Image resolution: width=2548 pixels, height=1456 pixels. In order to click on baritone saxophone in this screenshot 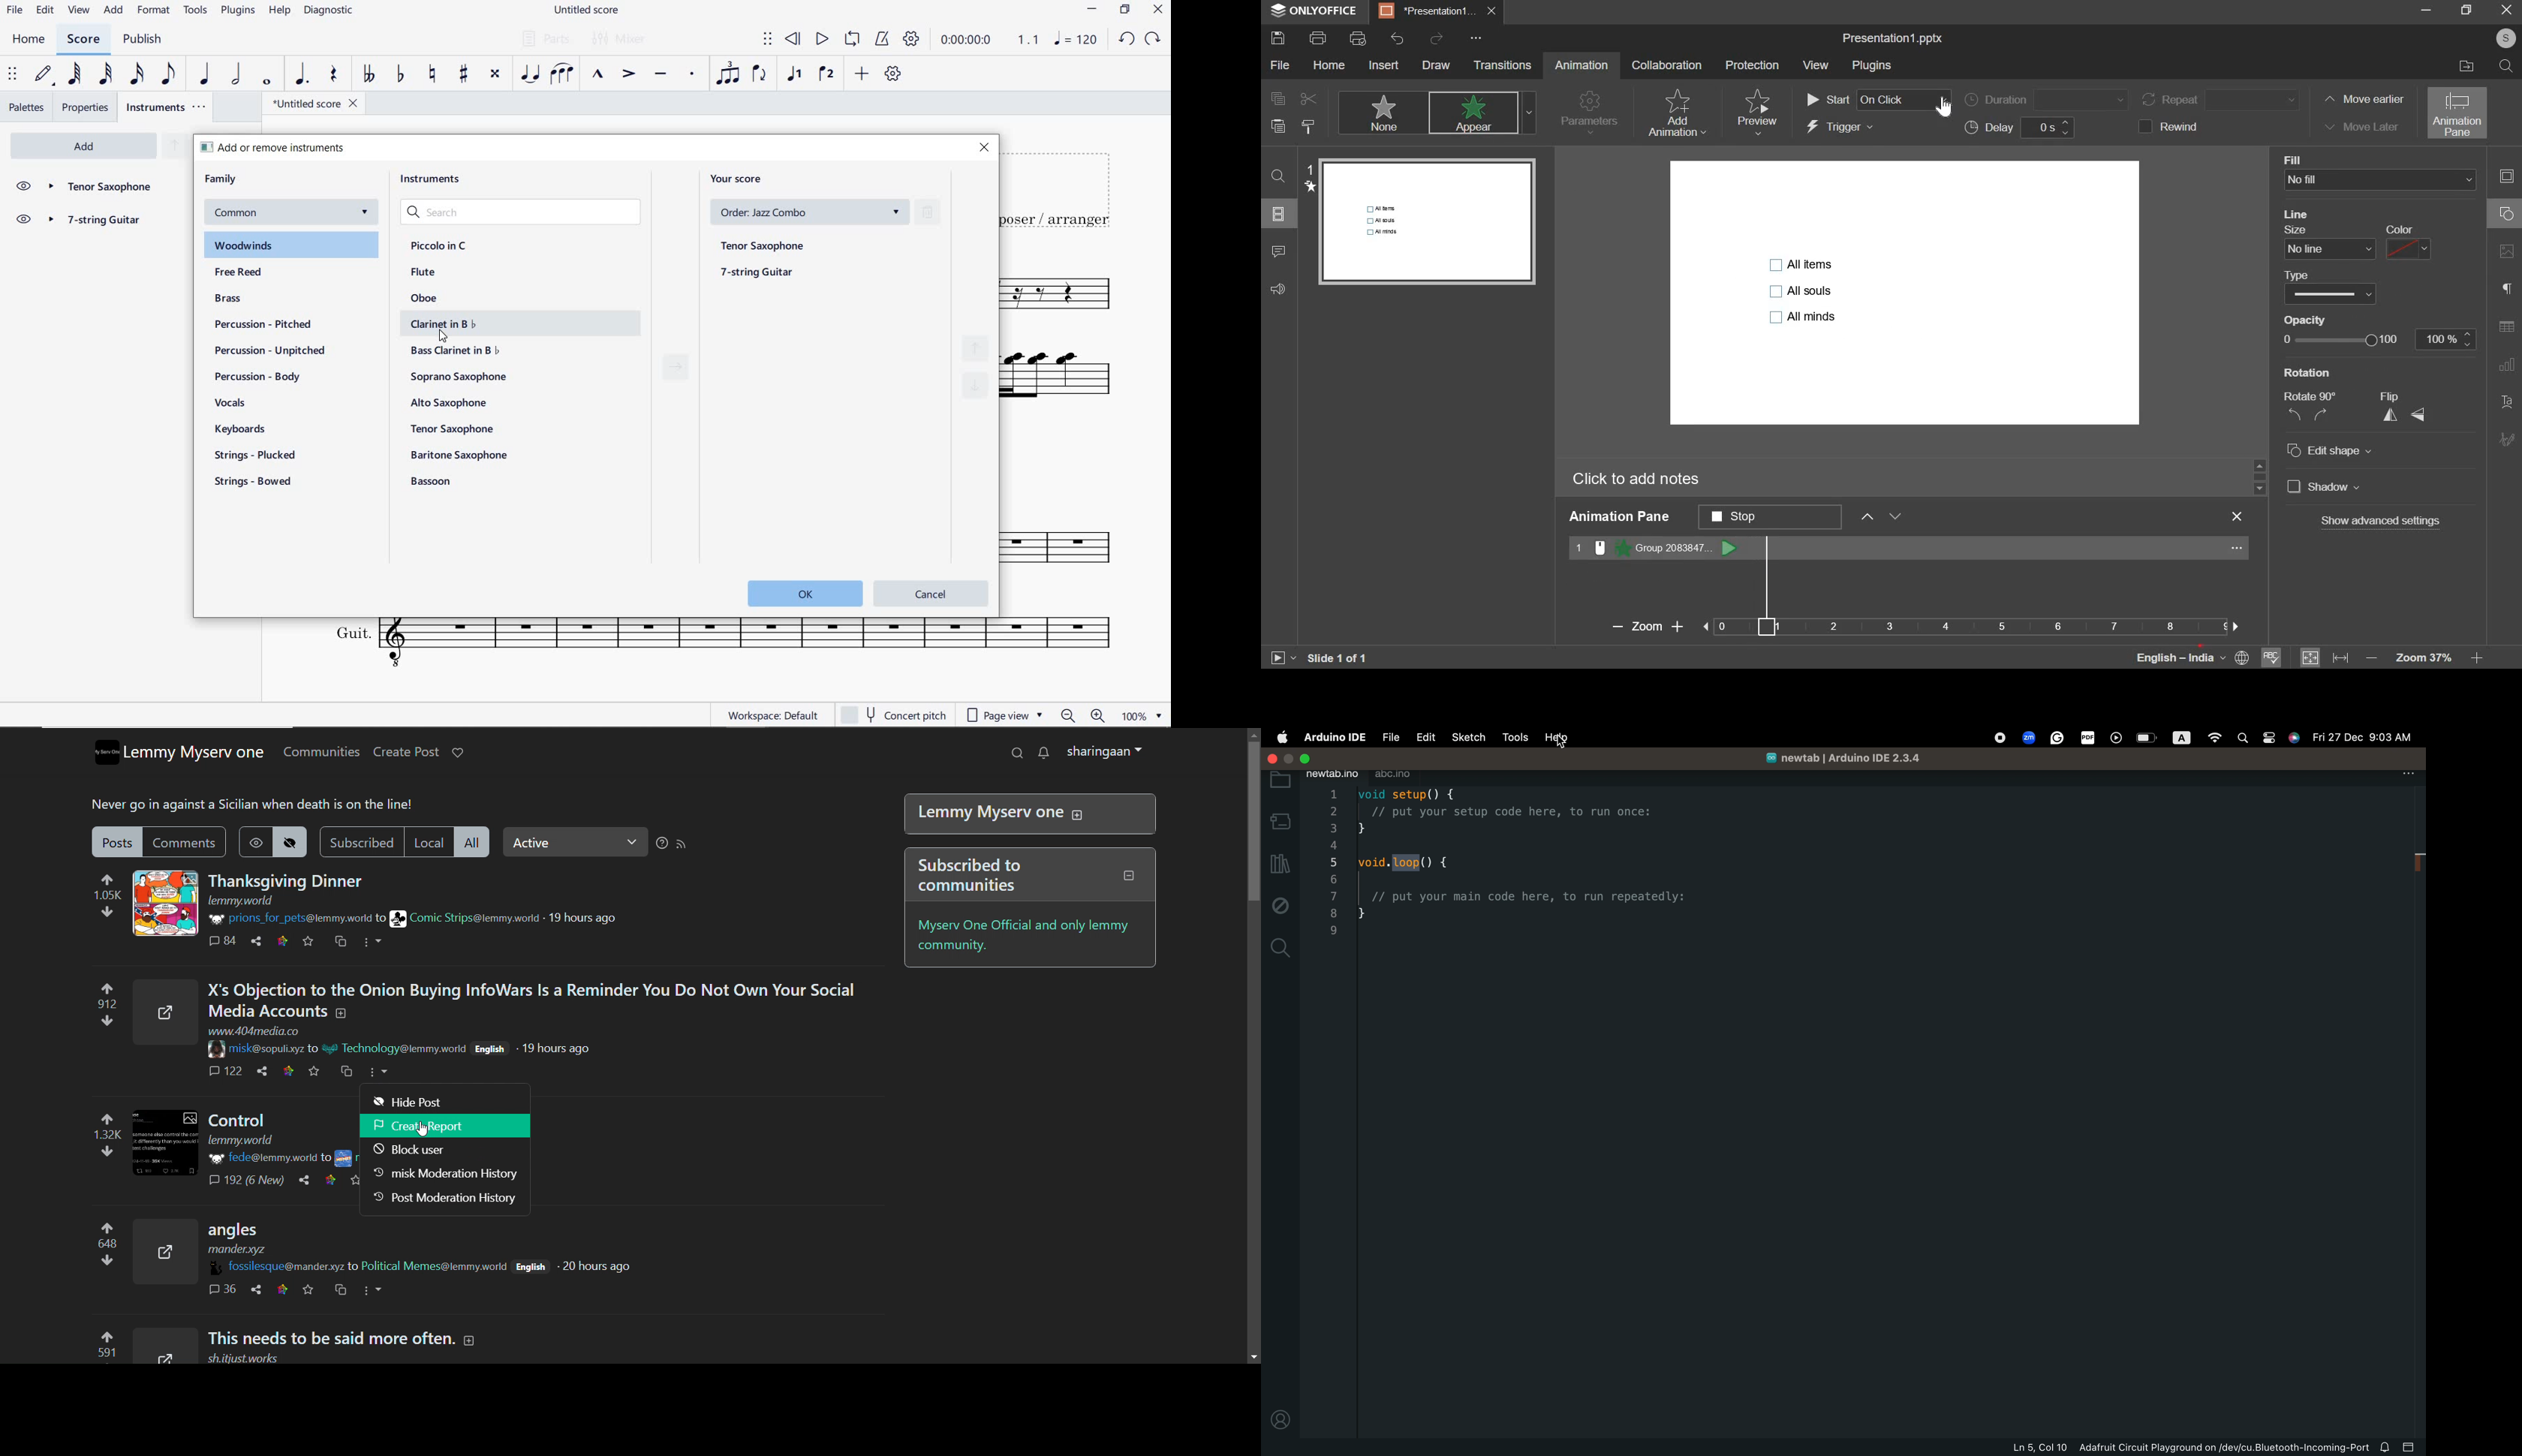, I will do `click(459, 455)`.